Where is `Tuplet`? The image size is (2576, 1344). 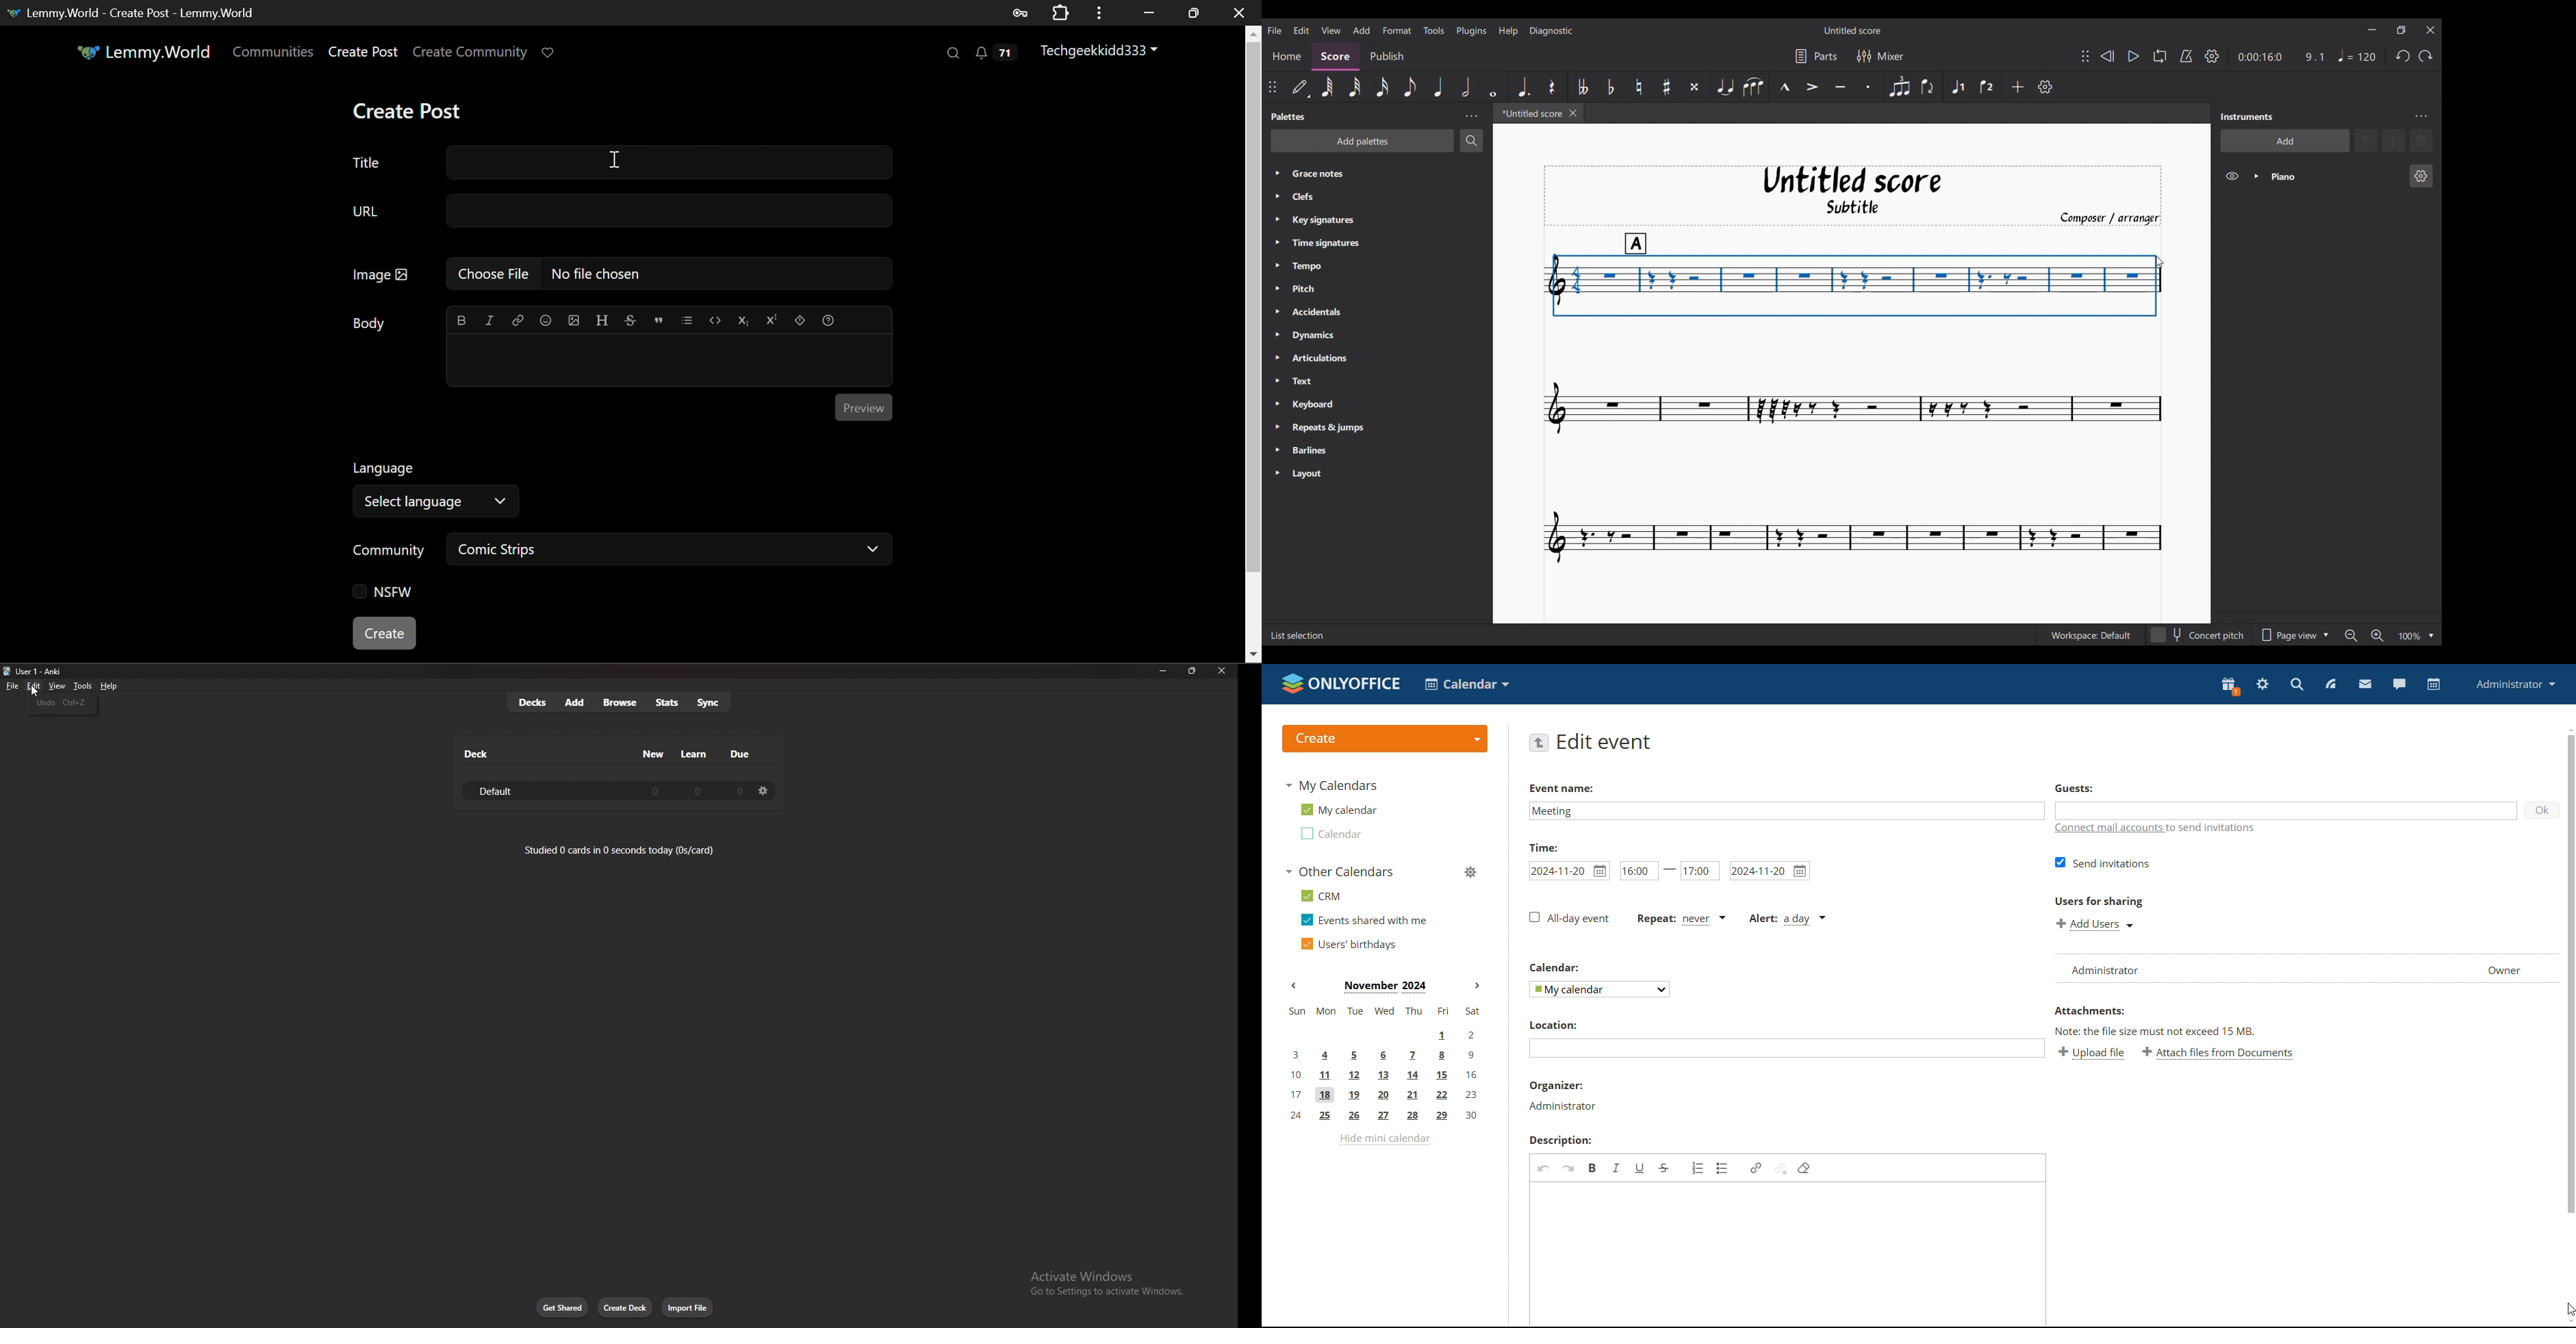 Tuplet is located at coordinates (1900, 87).